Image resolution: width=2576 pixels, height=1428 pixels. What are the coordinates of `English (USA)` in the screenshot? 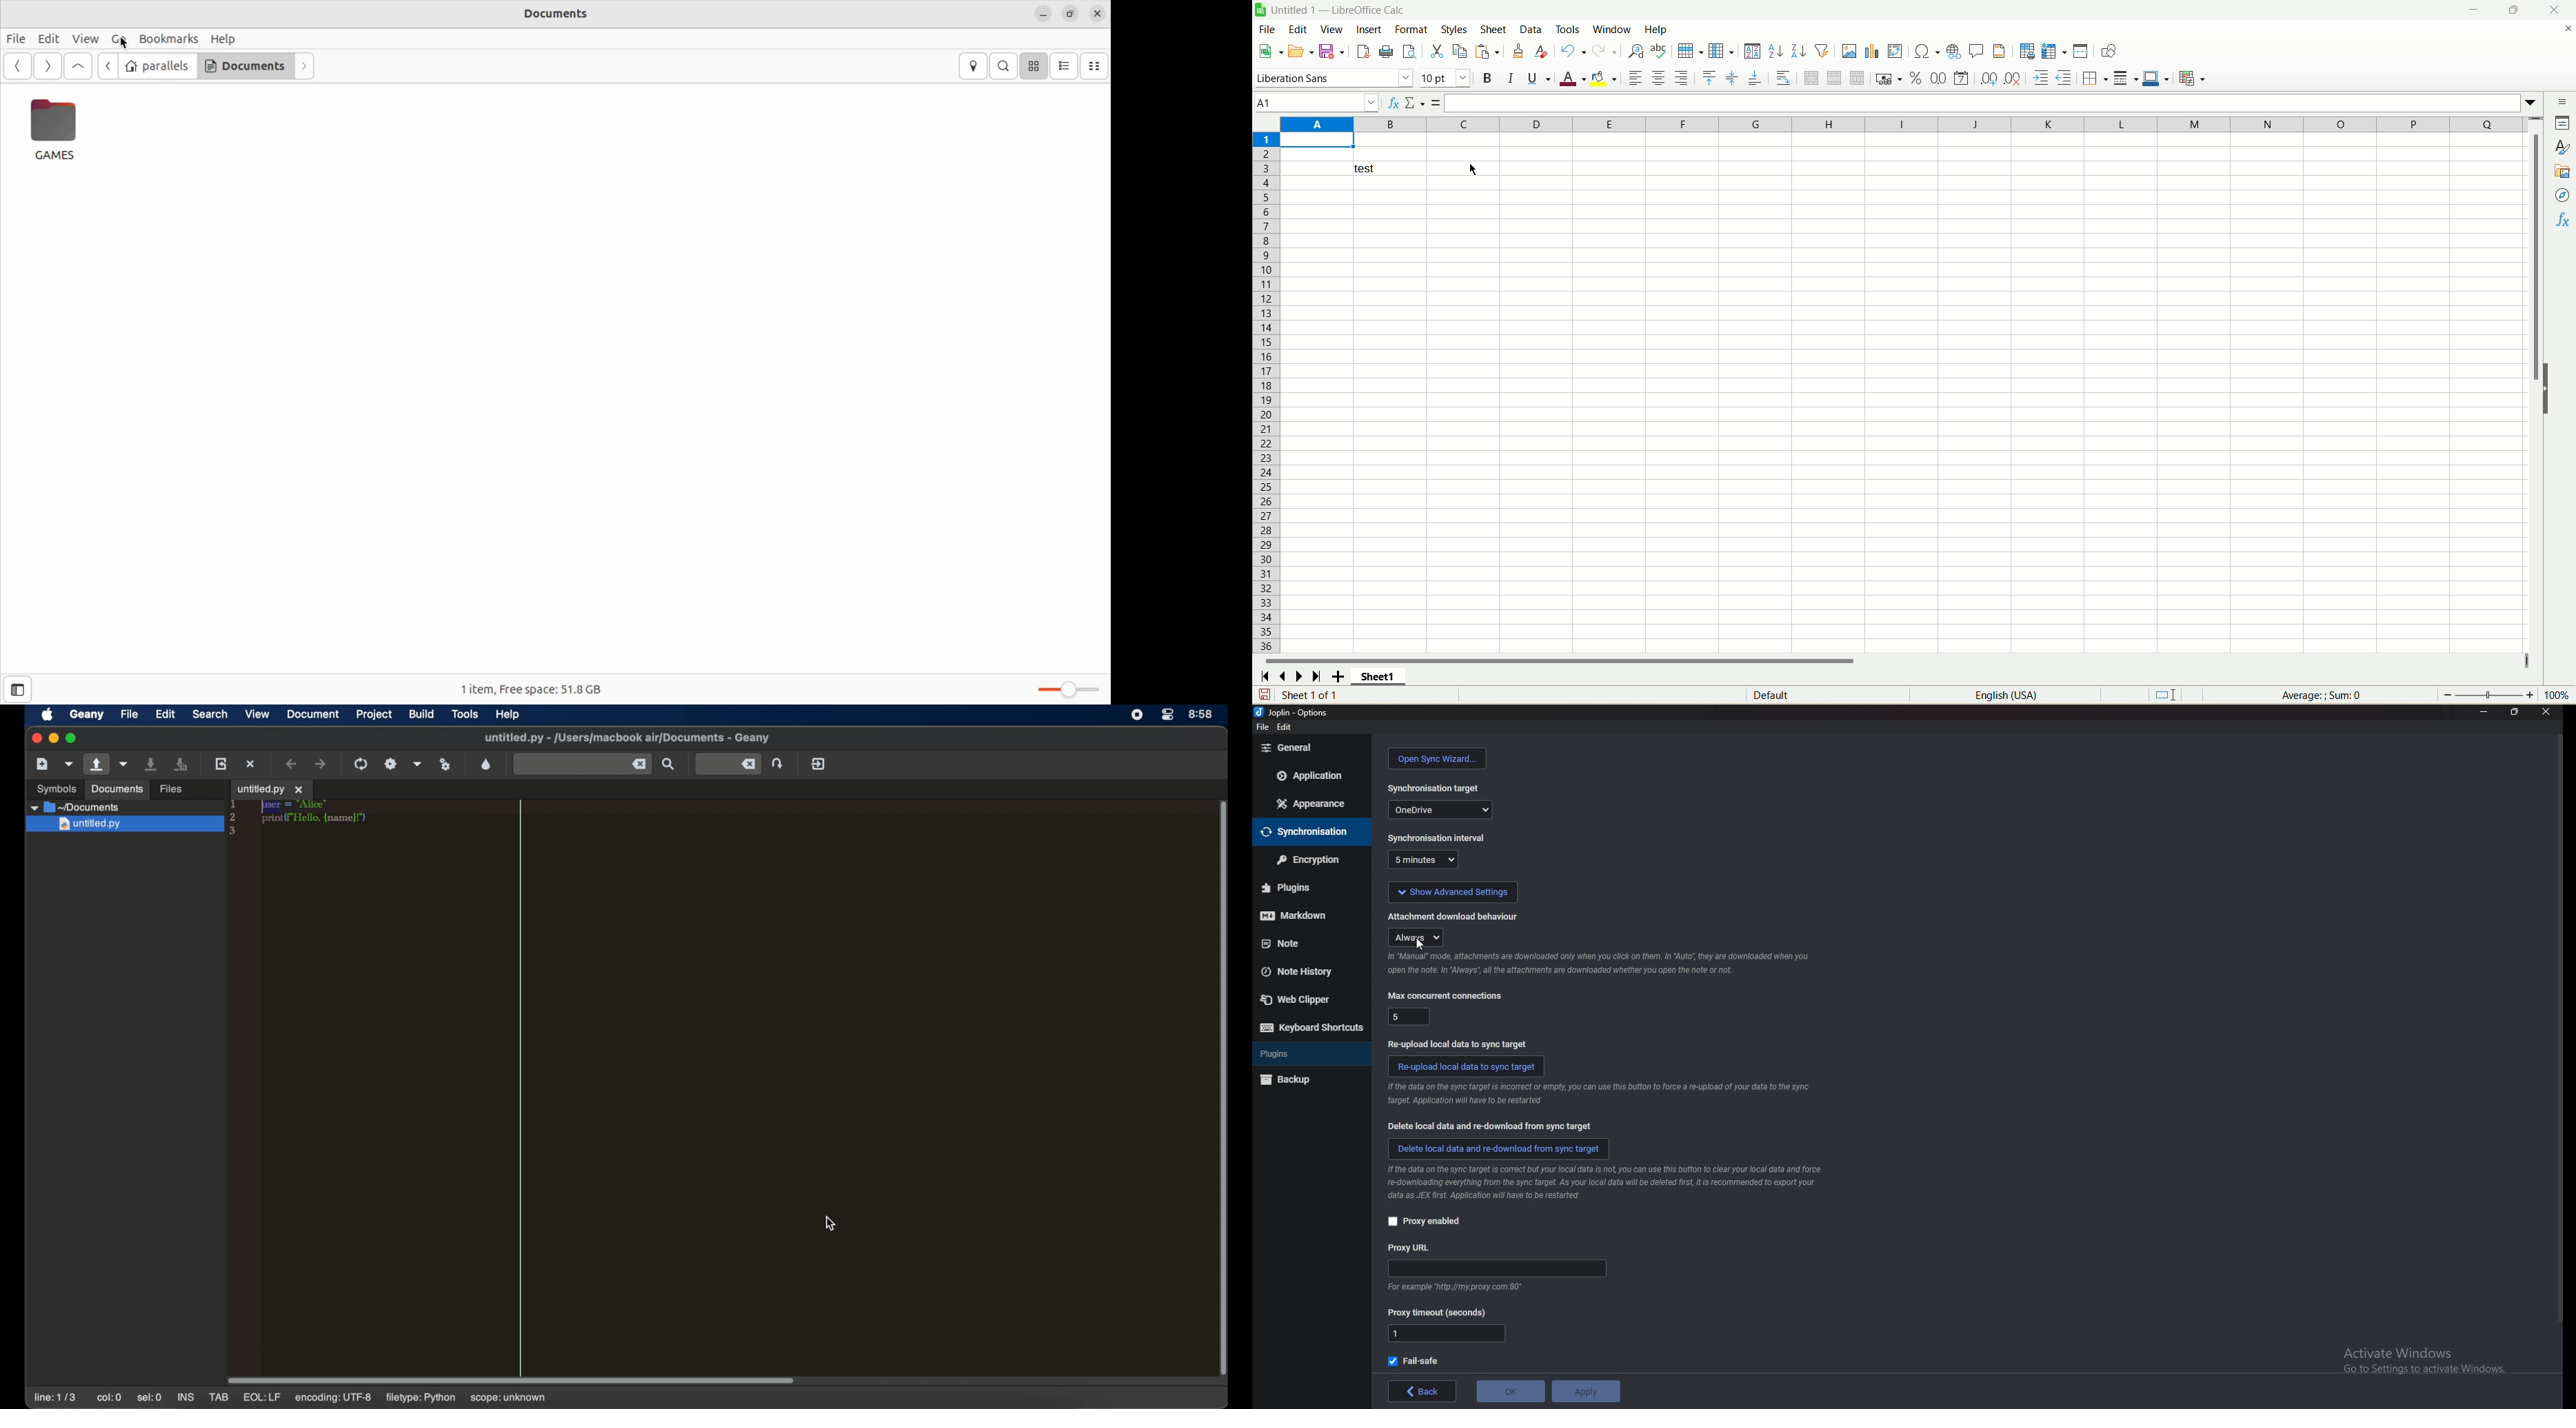 It's located at (2005, 695).